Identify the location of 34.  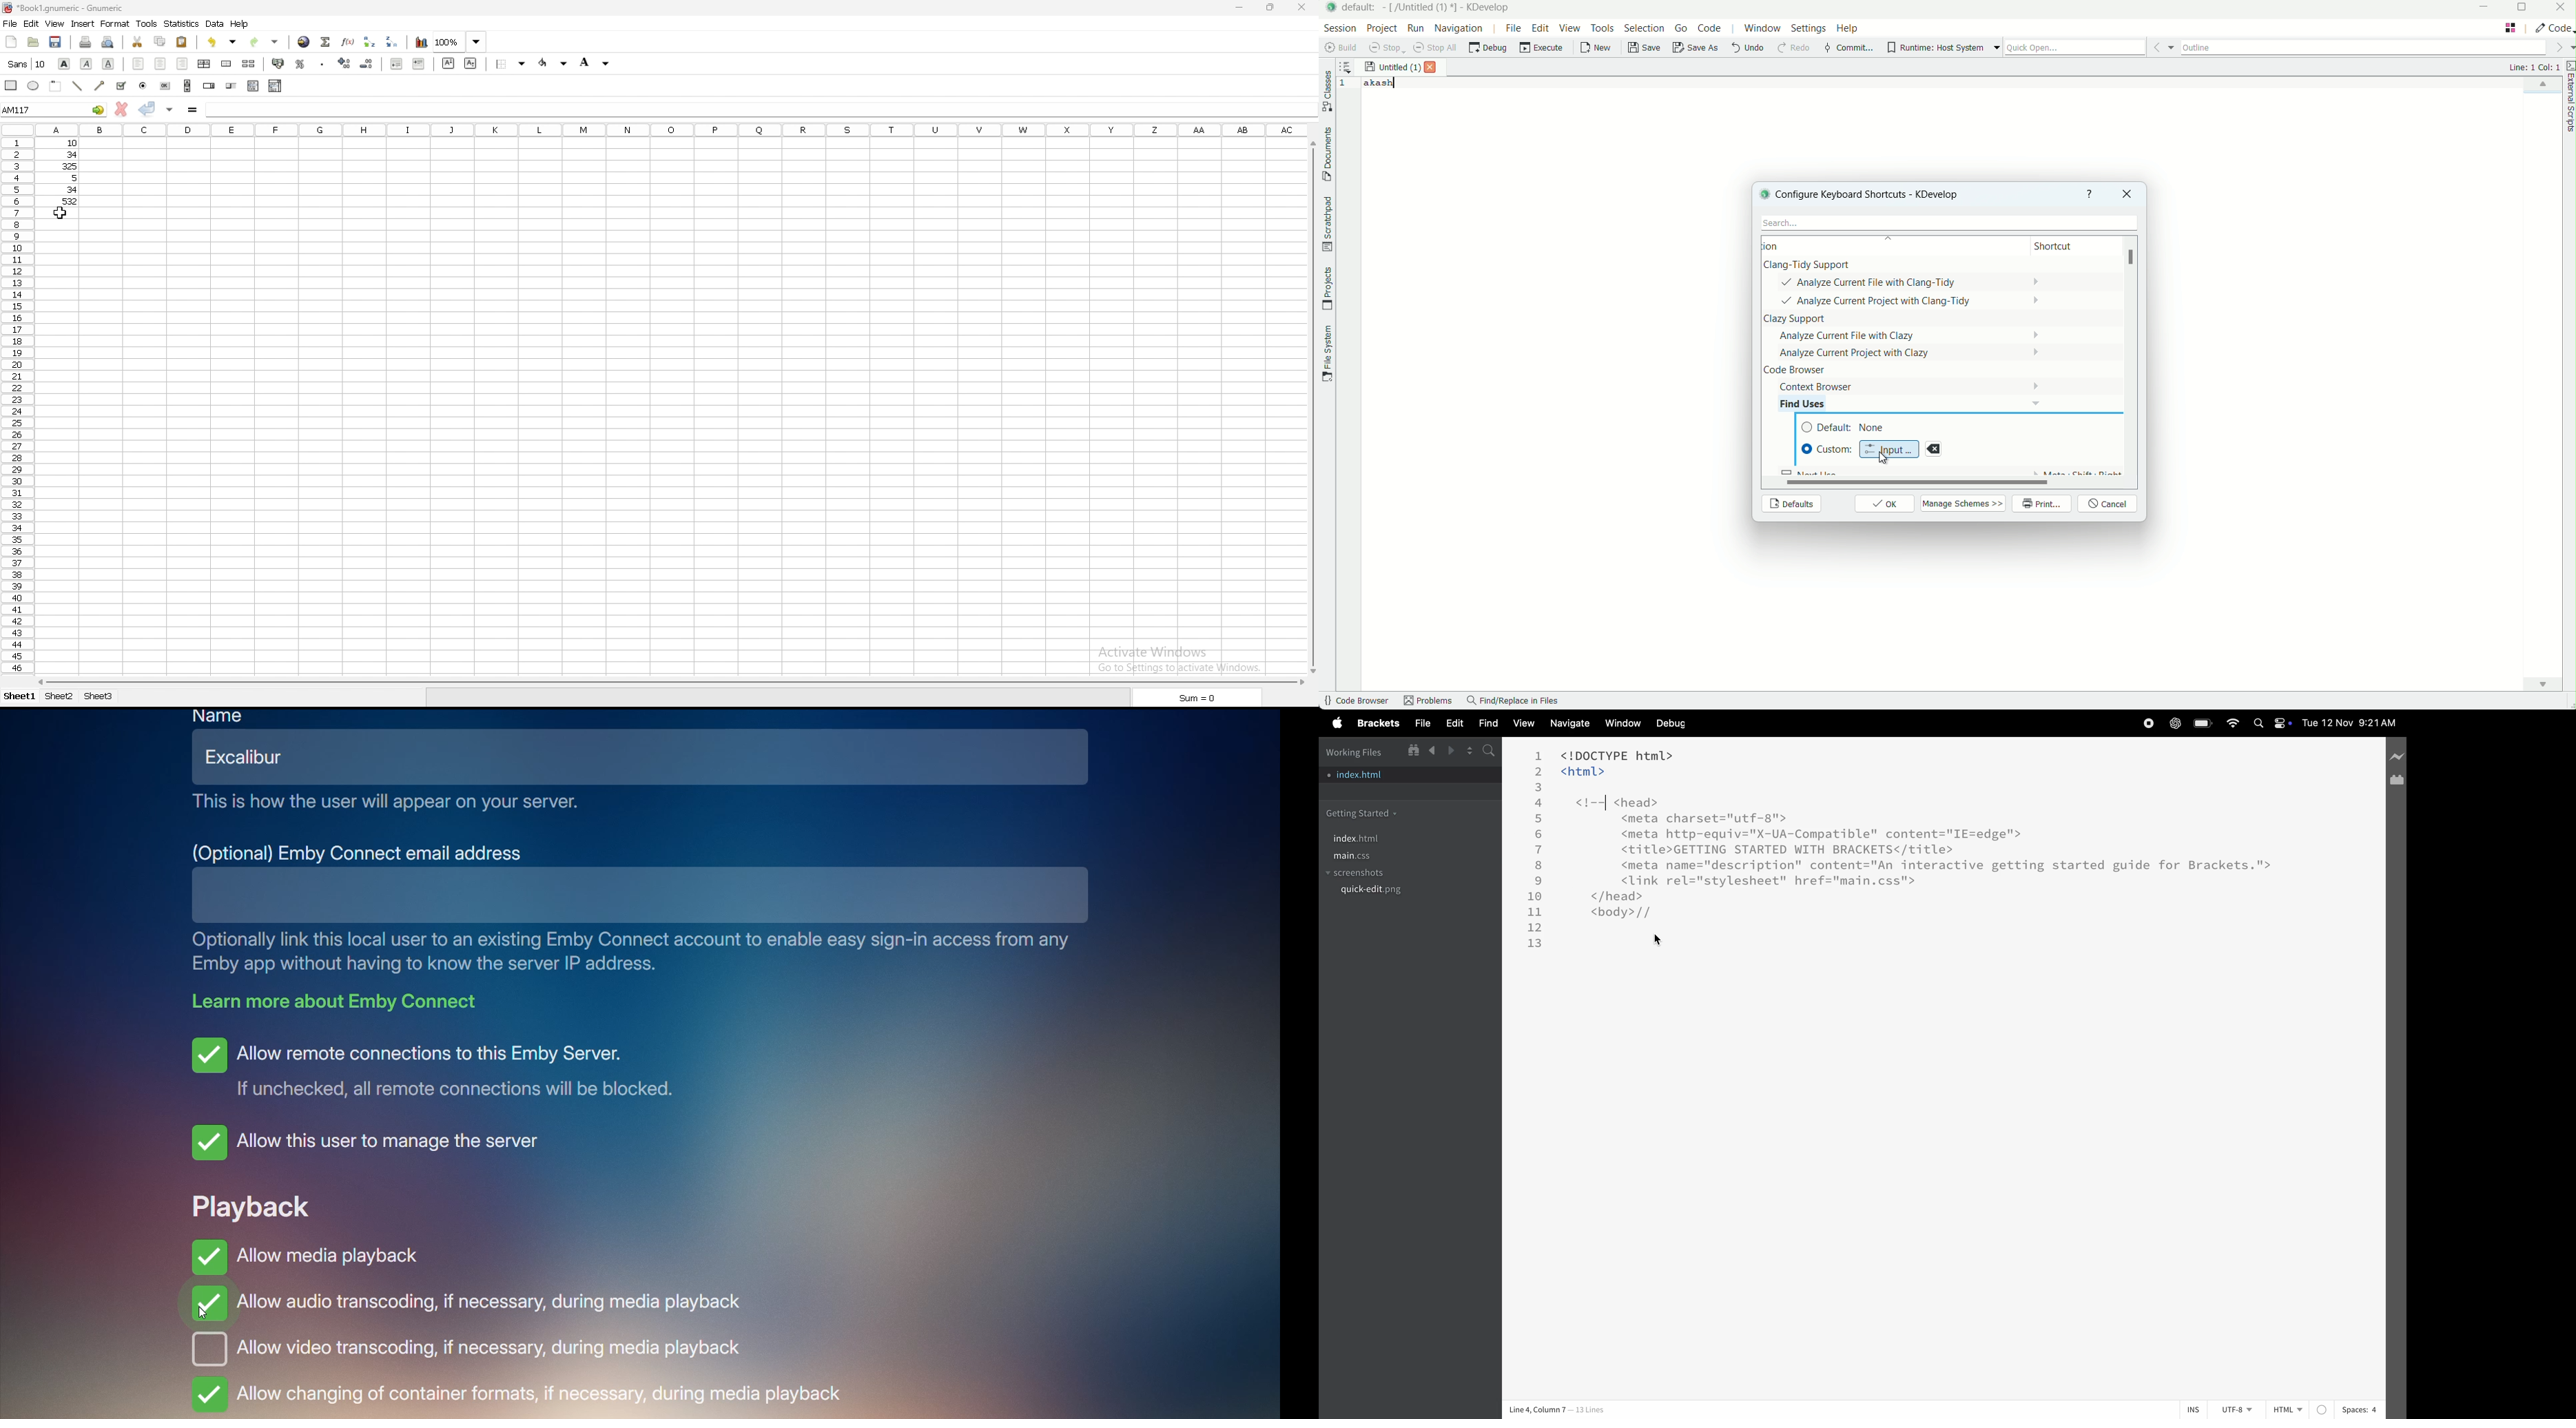
(62, 155).